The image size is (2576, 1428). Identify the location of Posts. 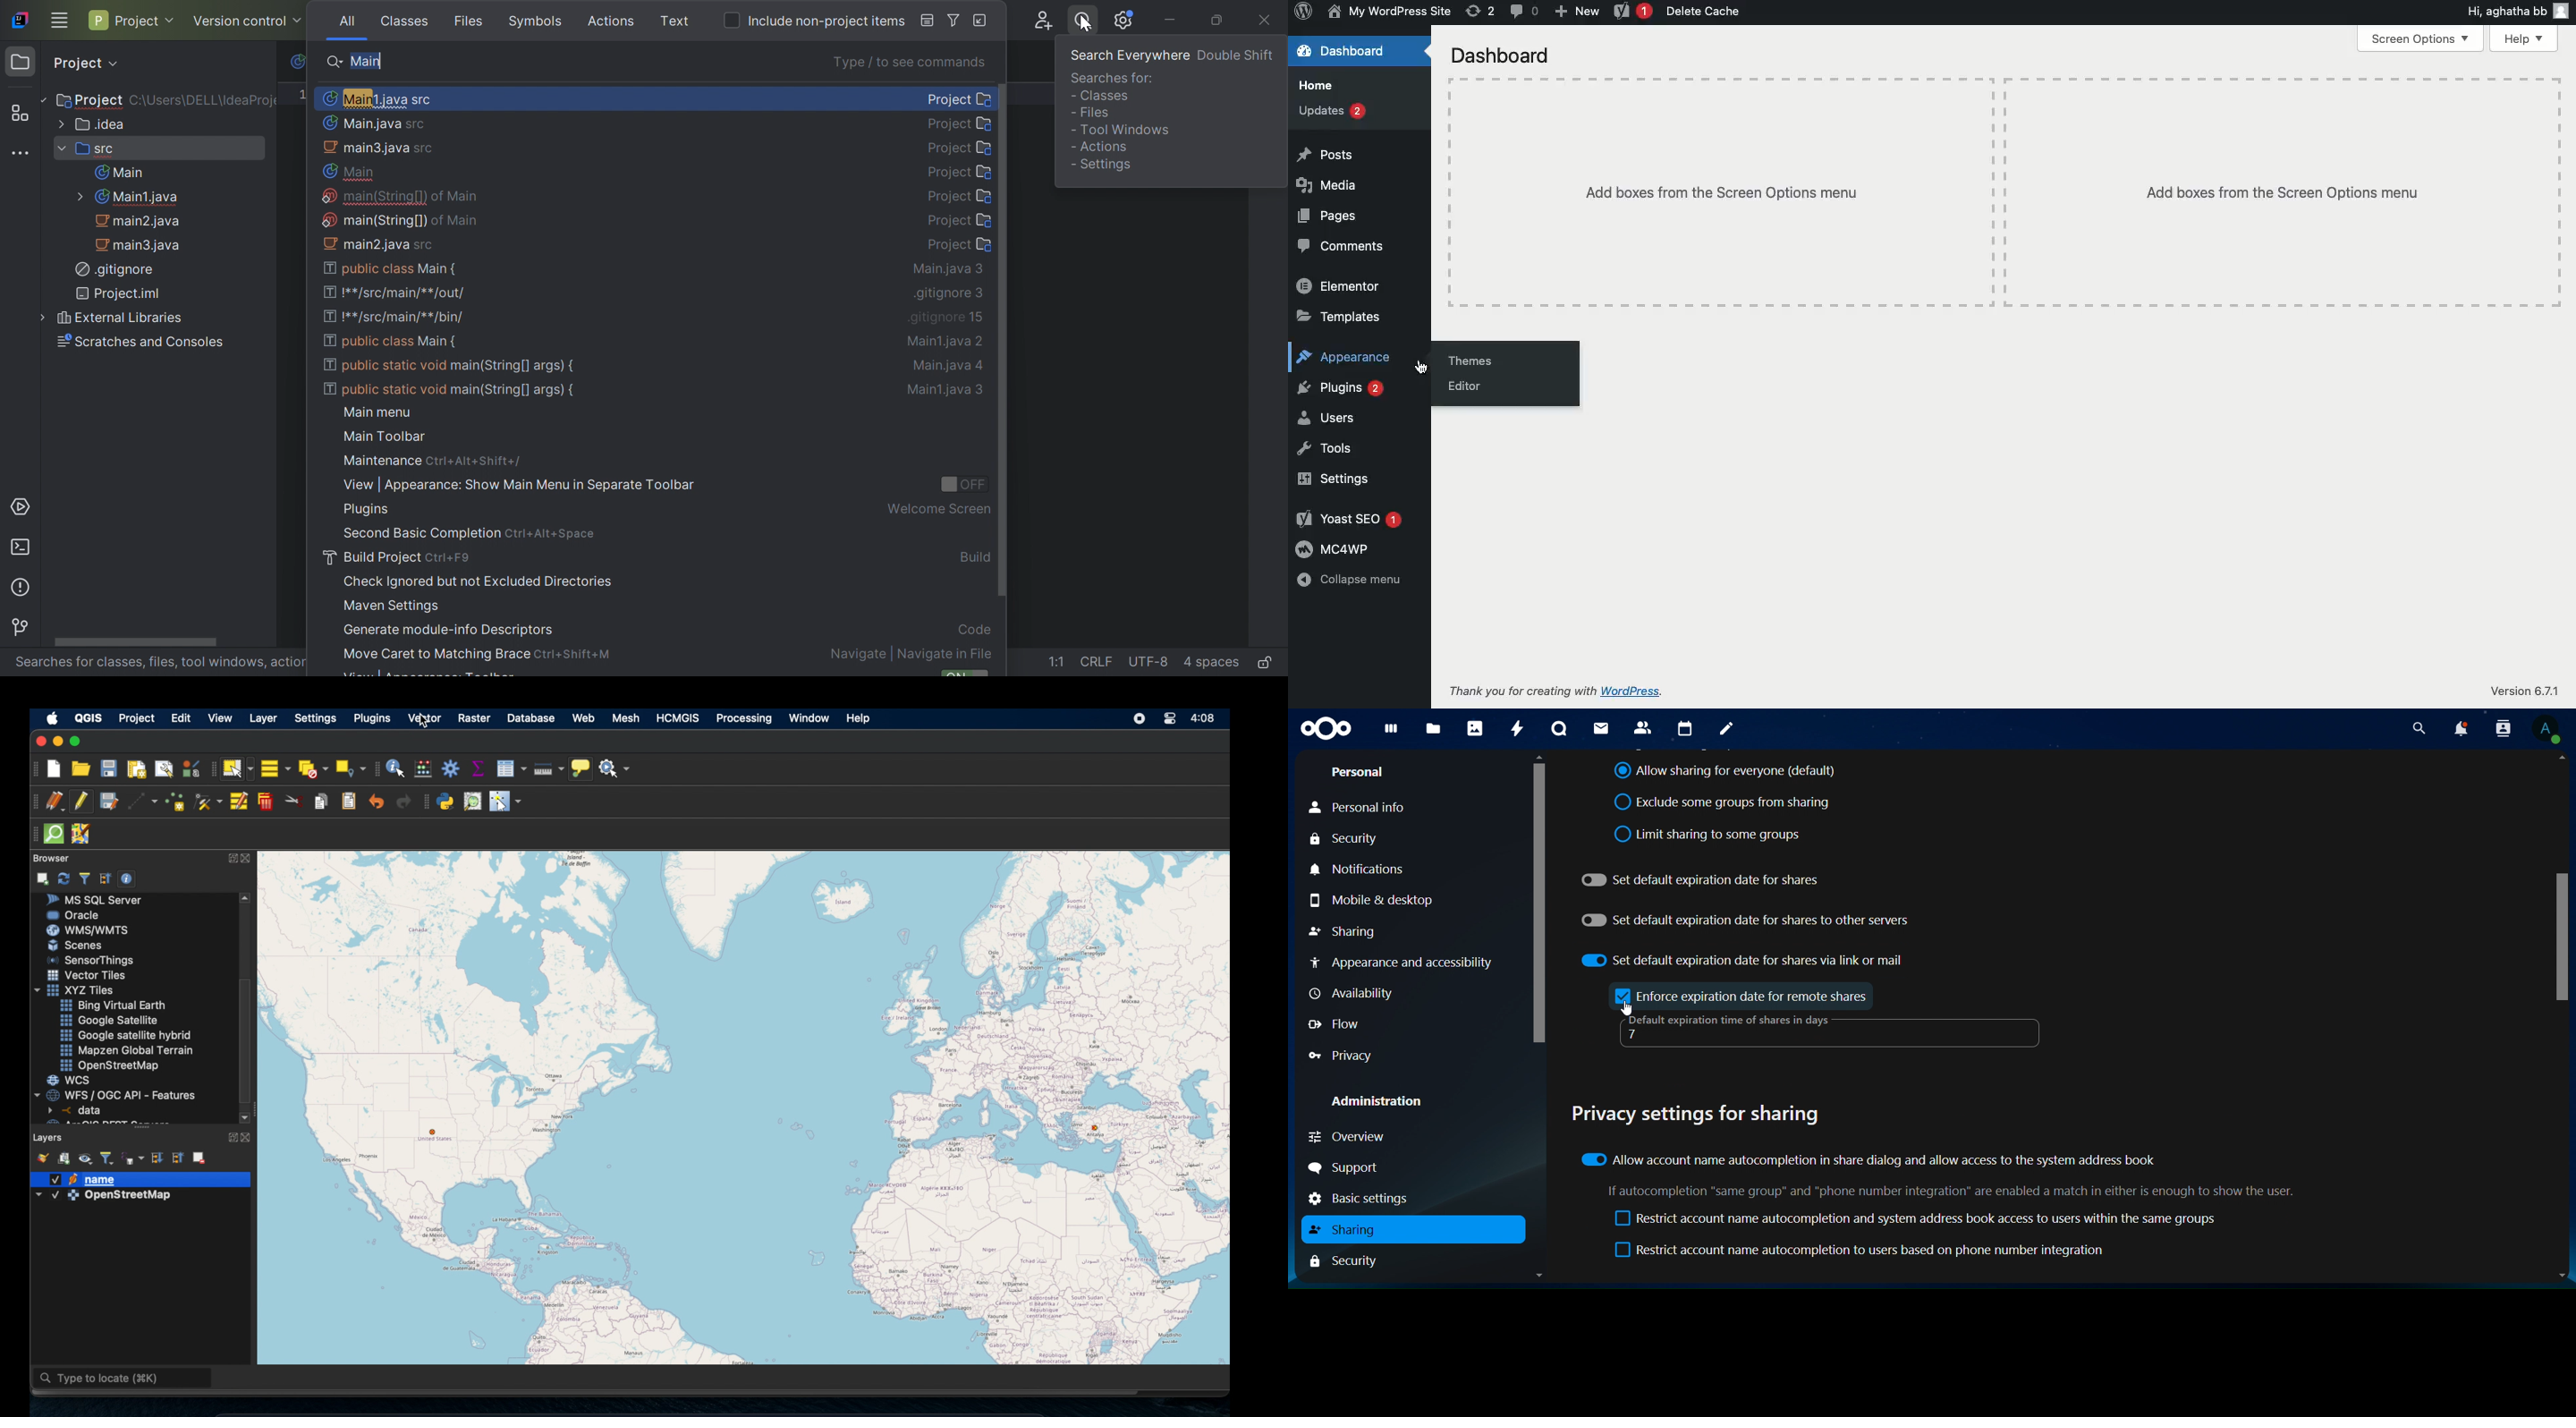
(1326, 154).